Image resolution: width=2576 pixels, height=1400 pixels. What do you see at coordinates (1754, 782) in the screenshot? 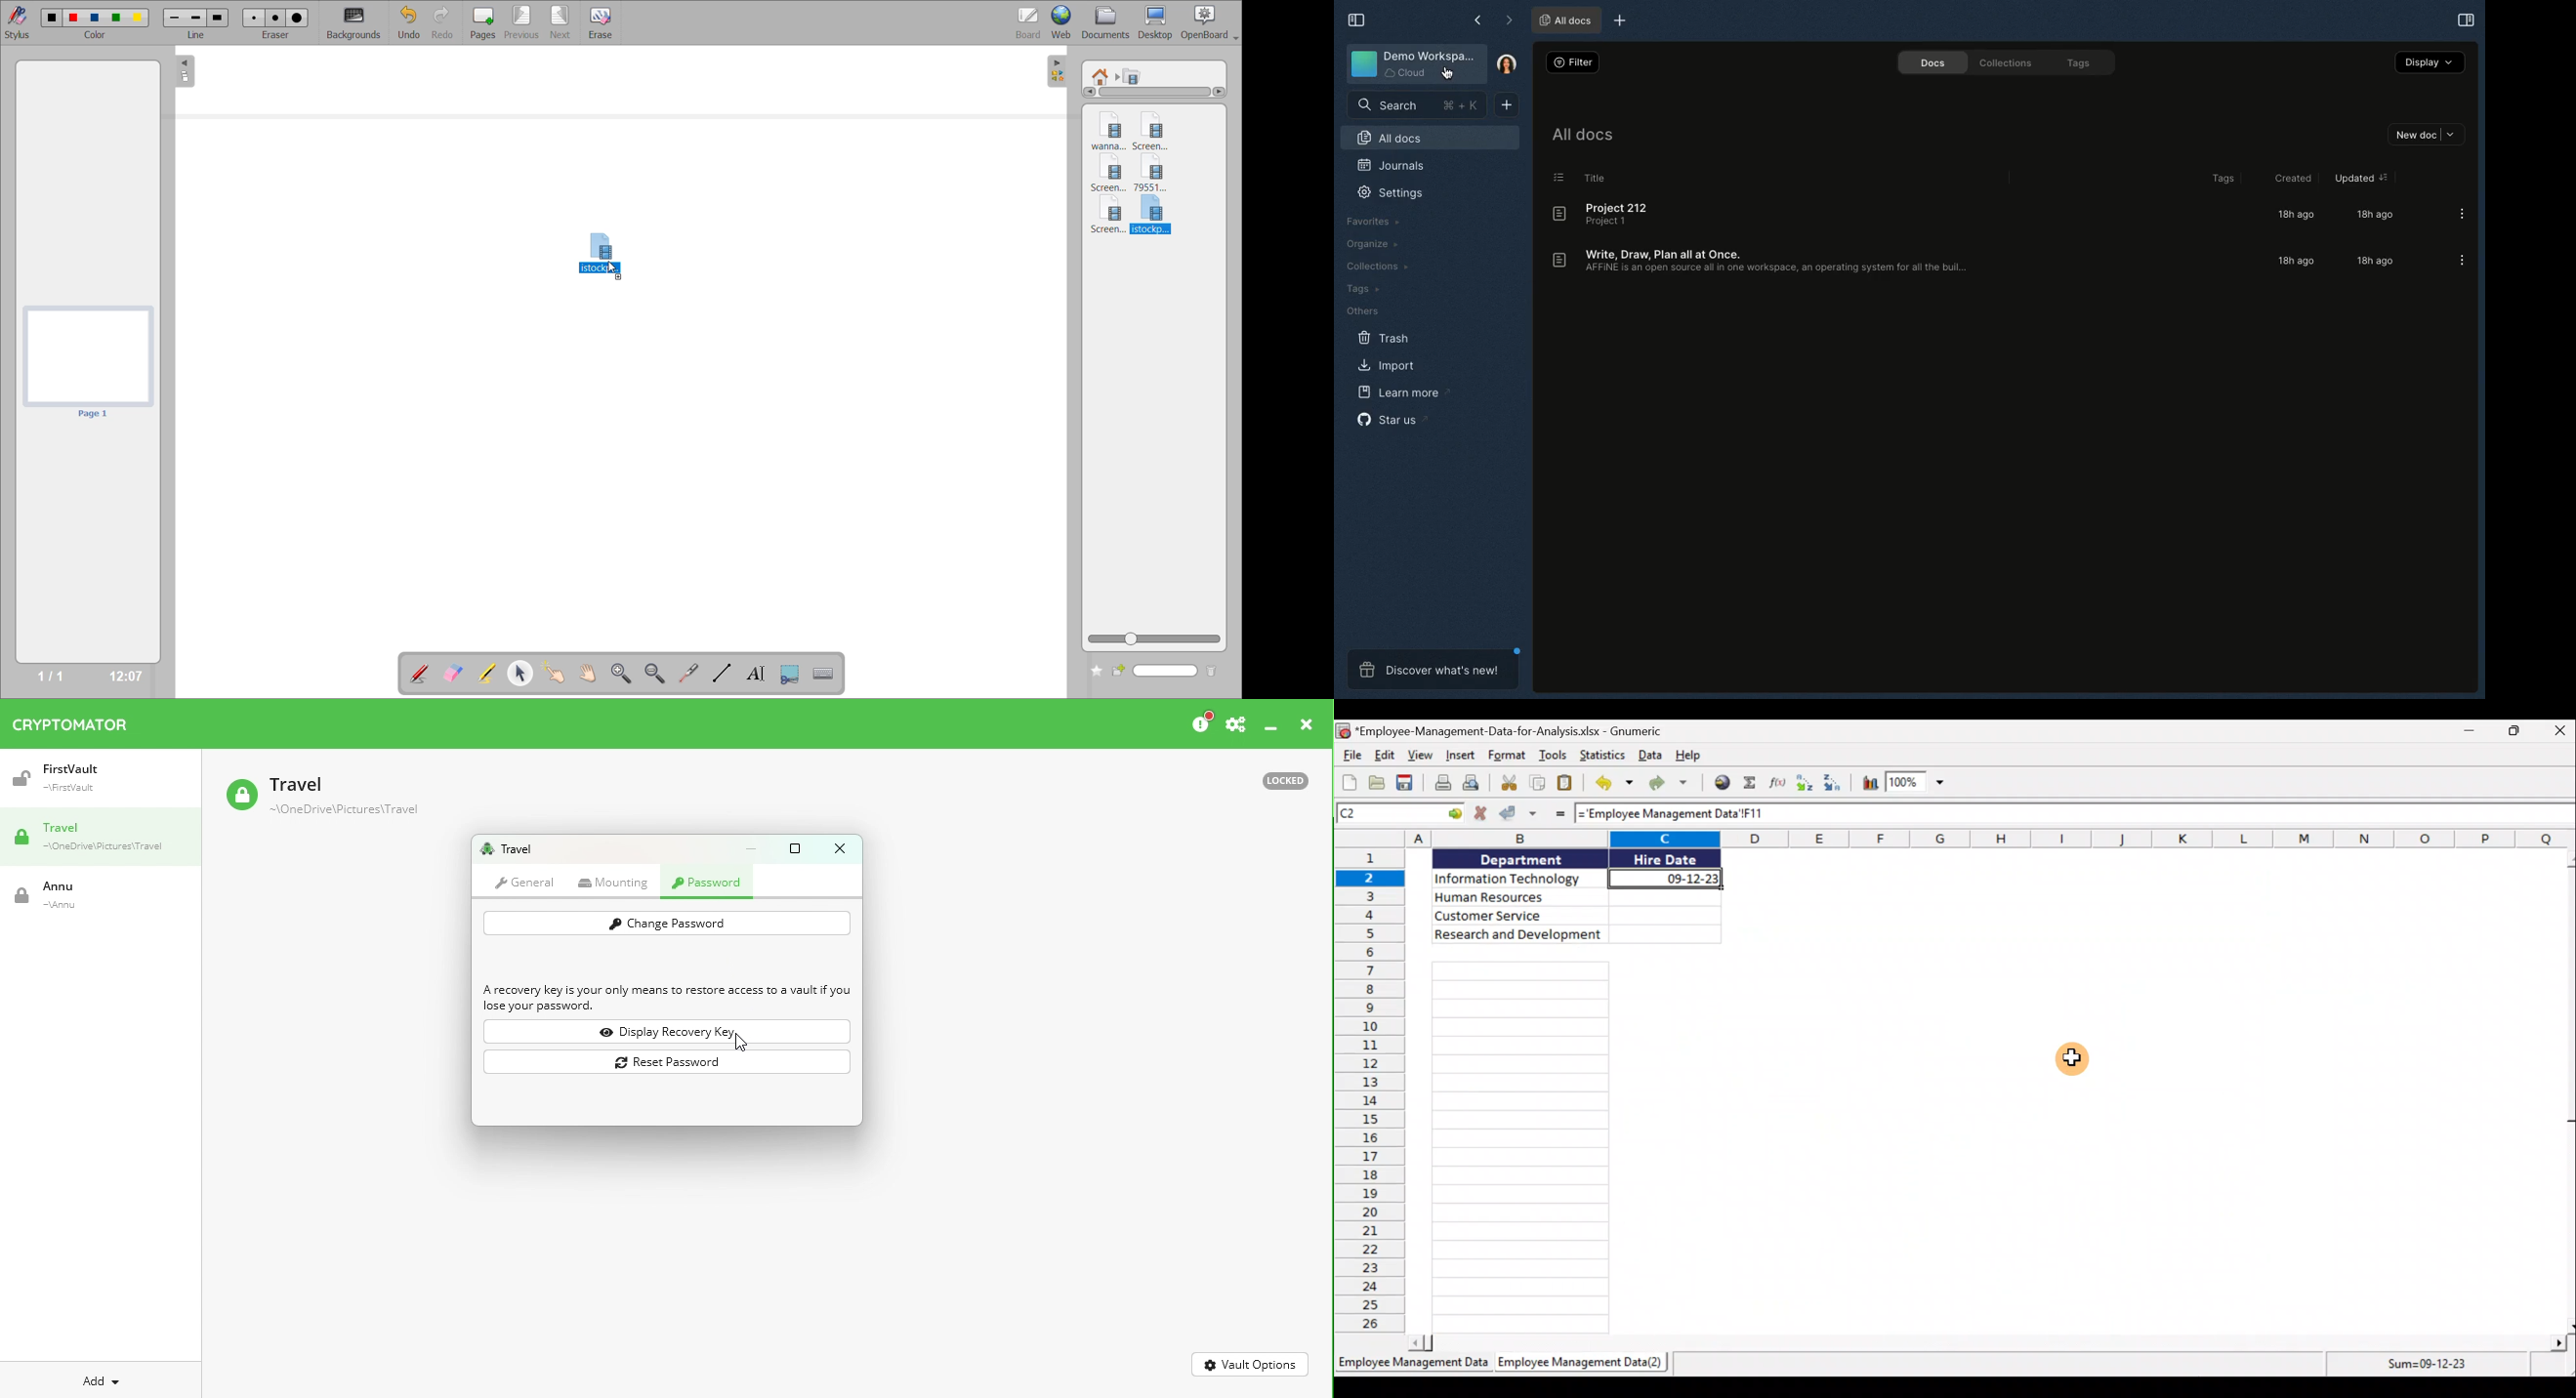
I see `Sum into the current cell` at bounding box center [1754, 782].